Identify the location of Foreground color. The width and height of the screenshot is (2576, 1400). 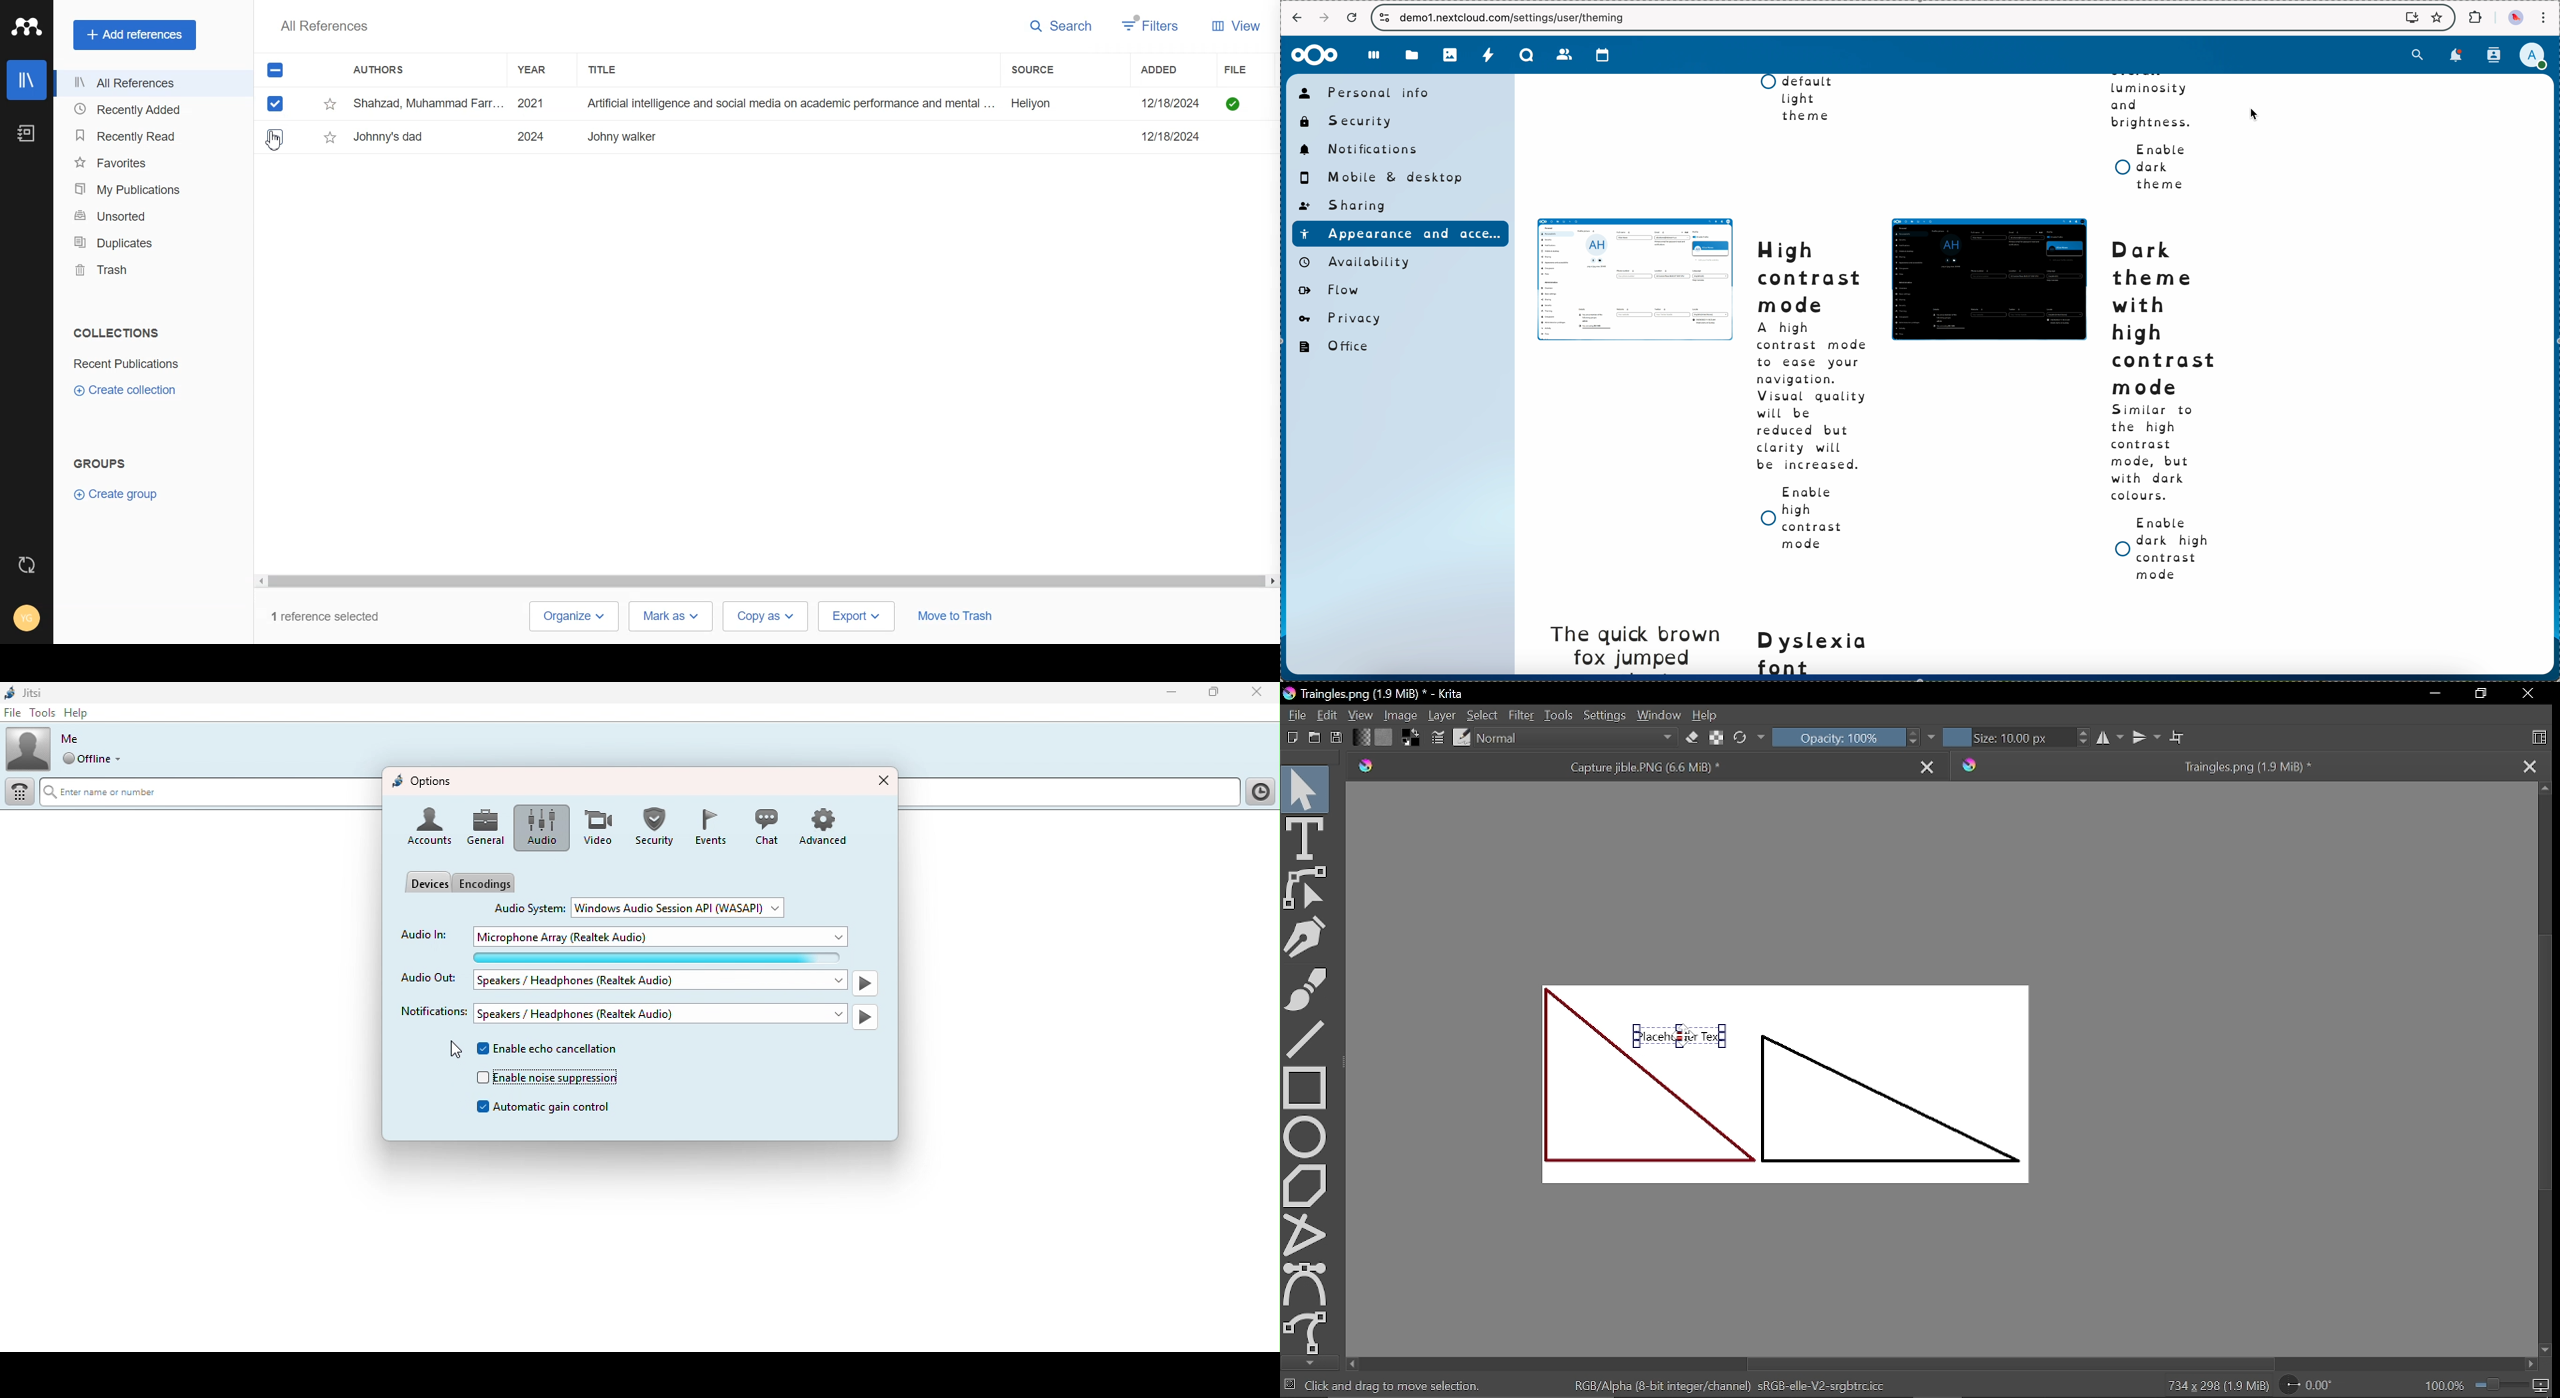
(1411, 738).